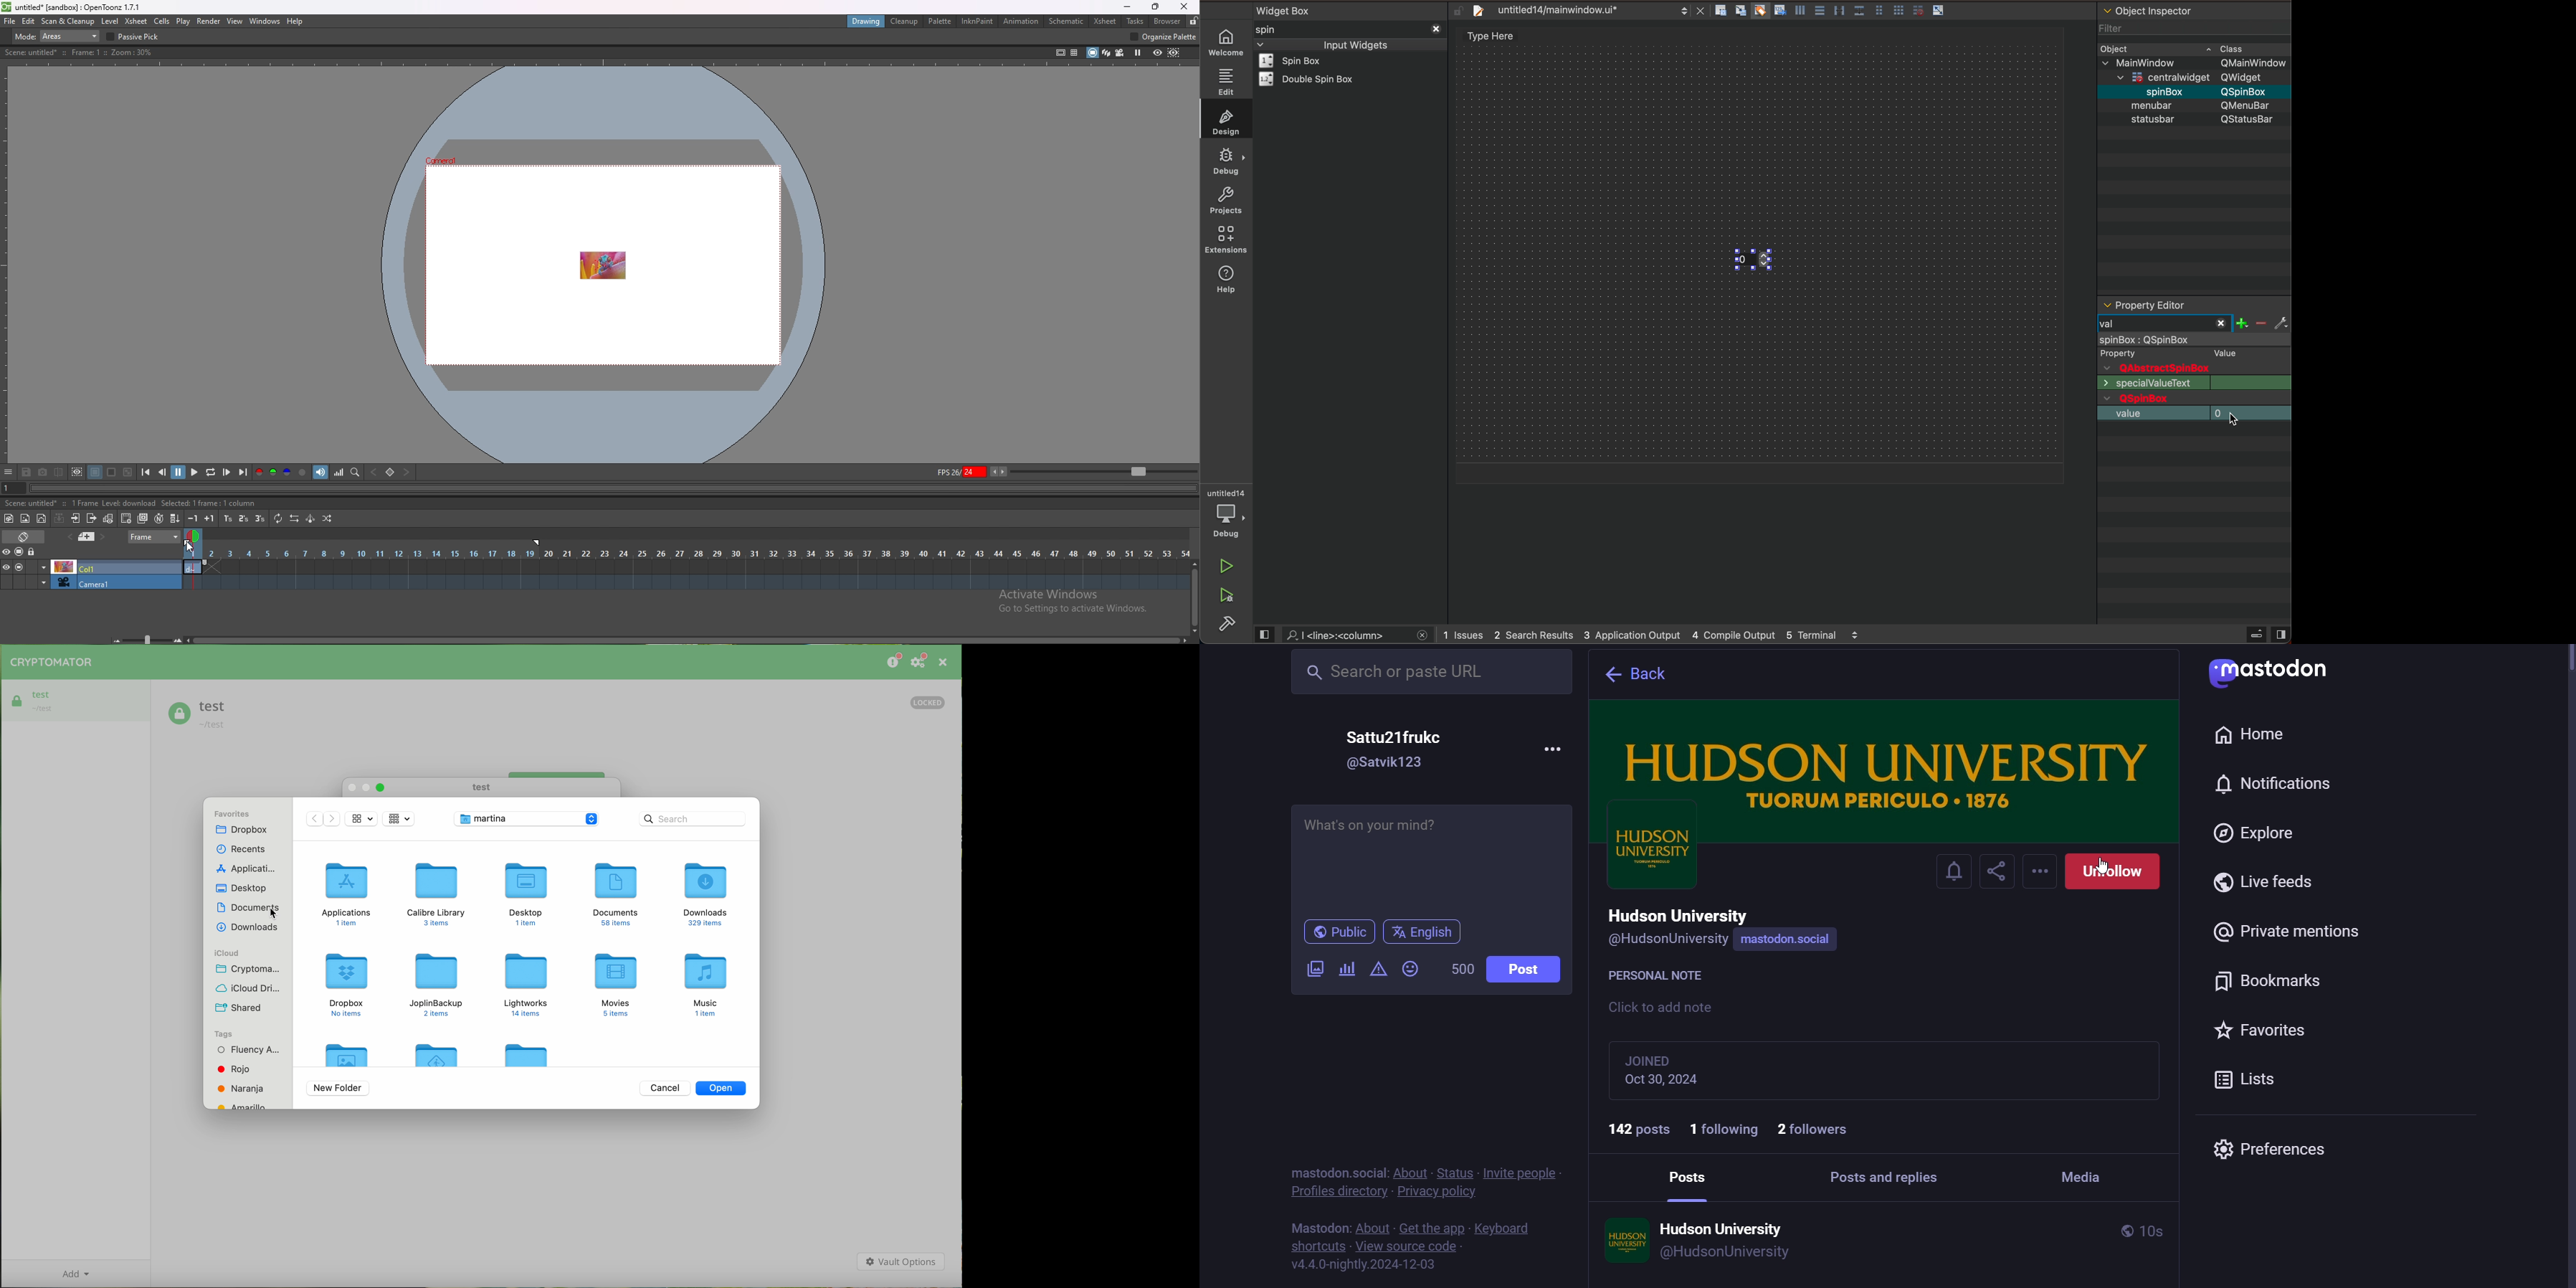 The width and height of the screenshot is (2576, 1288). What do you see at coordinates (2251, 735) in the screenshot?
I see `home` at bounding box center [2251, 735].